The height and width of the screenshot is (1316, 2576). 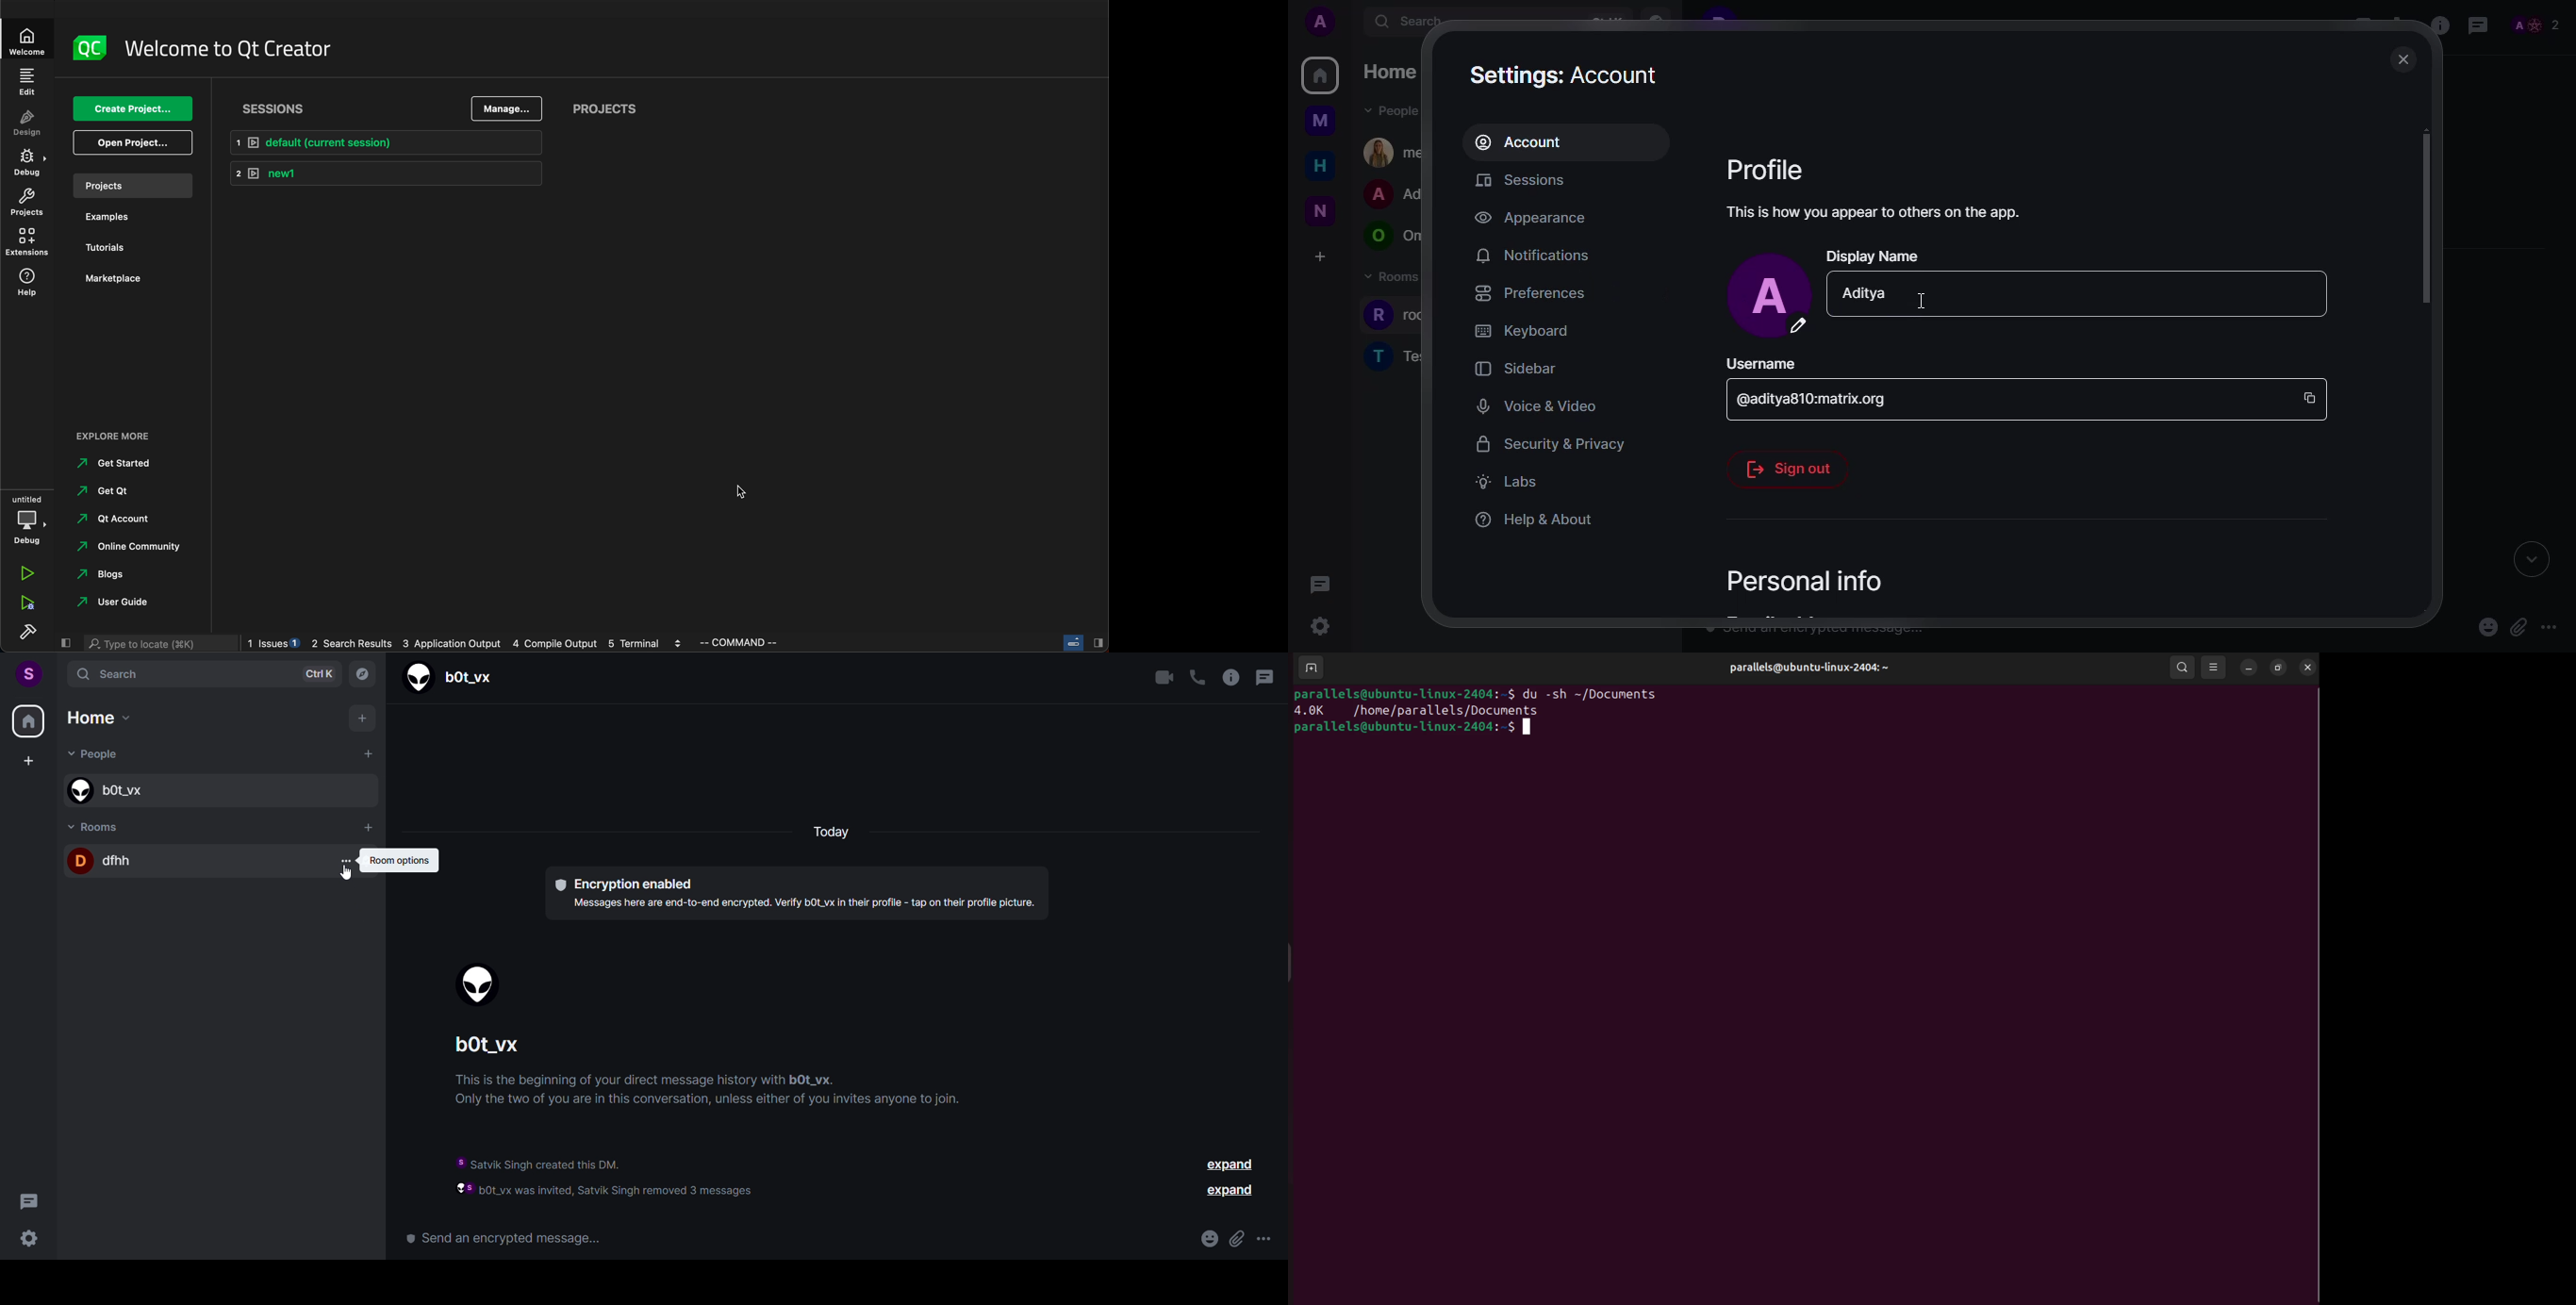 What do you see at coordinates (28, 724) in the screenshot?
I see `home` at bounding box center [28, 724].